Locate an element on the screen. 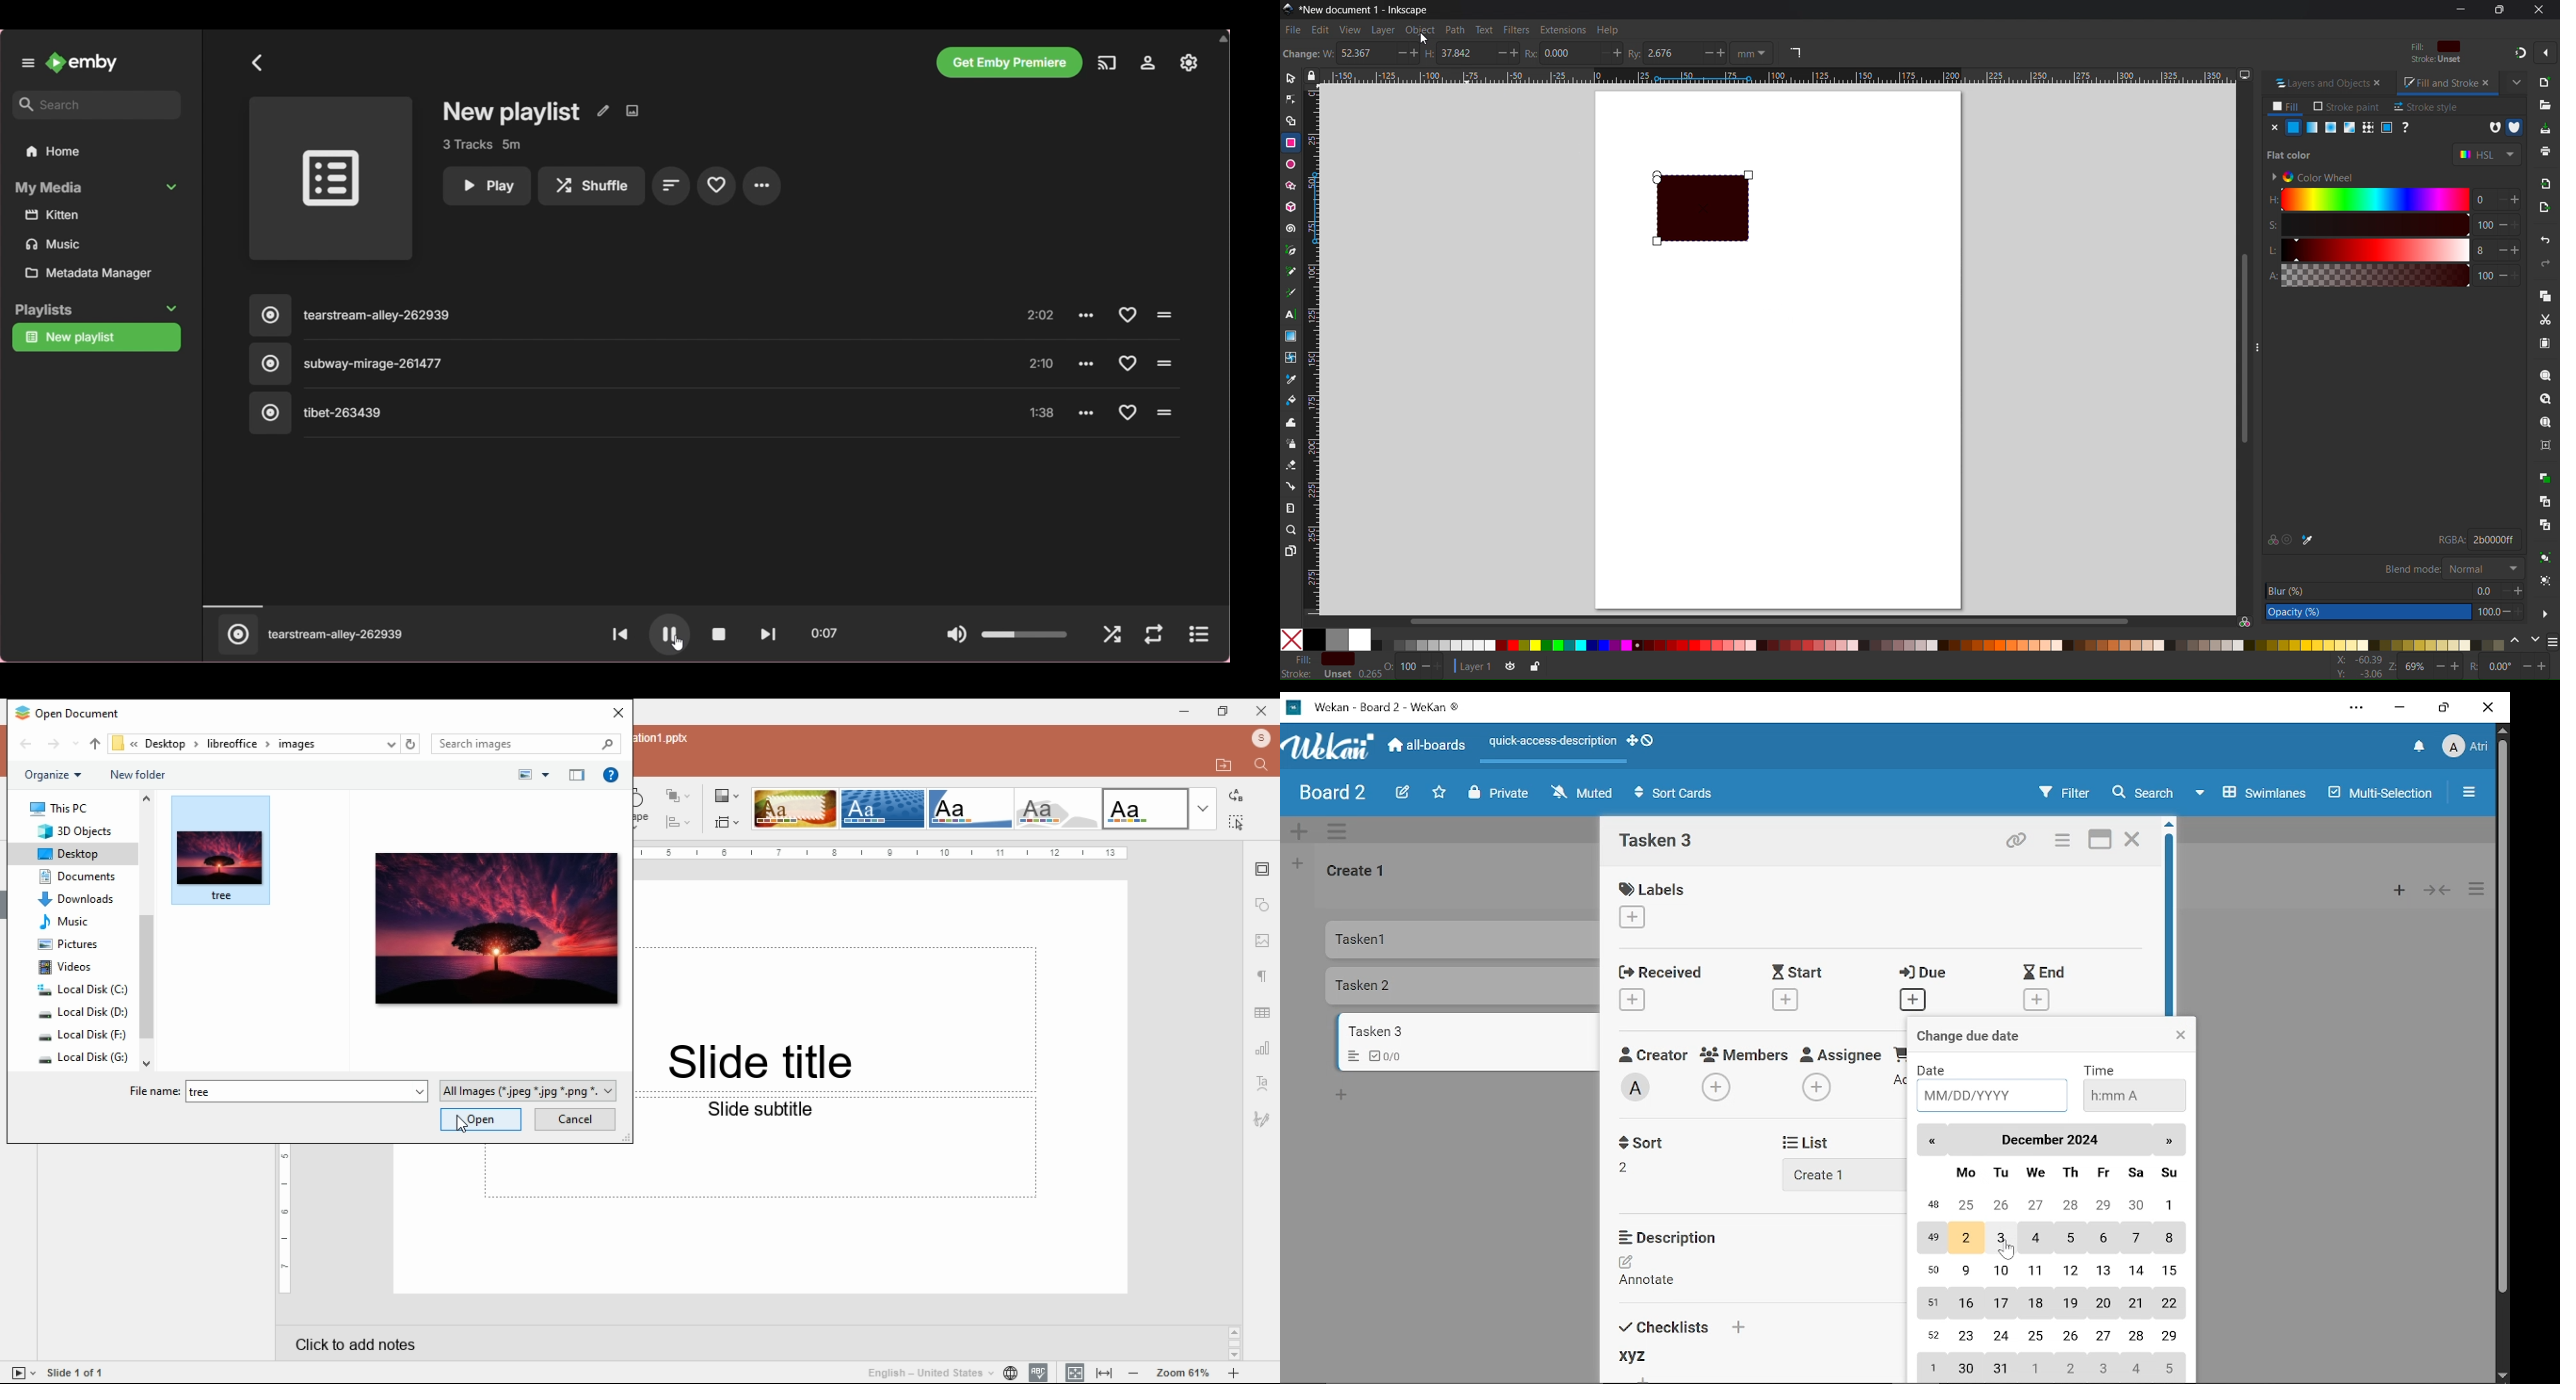 Image resolution: width=2576 pixels, height=1400 pixels. 50% Grey is located at coordinates (1338, 639).